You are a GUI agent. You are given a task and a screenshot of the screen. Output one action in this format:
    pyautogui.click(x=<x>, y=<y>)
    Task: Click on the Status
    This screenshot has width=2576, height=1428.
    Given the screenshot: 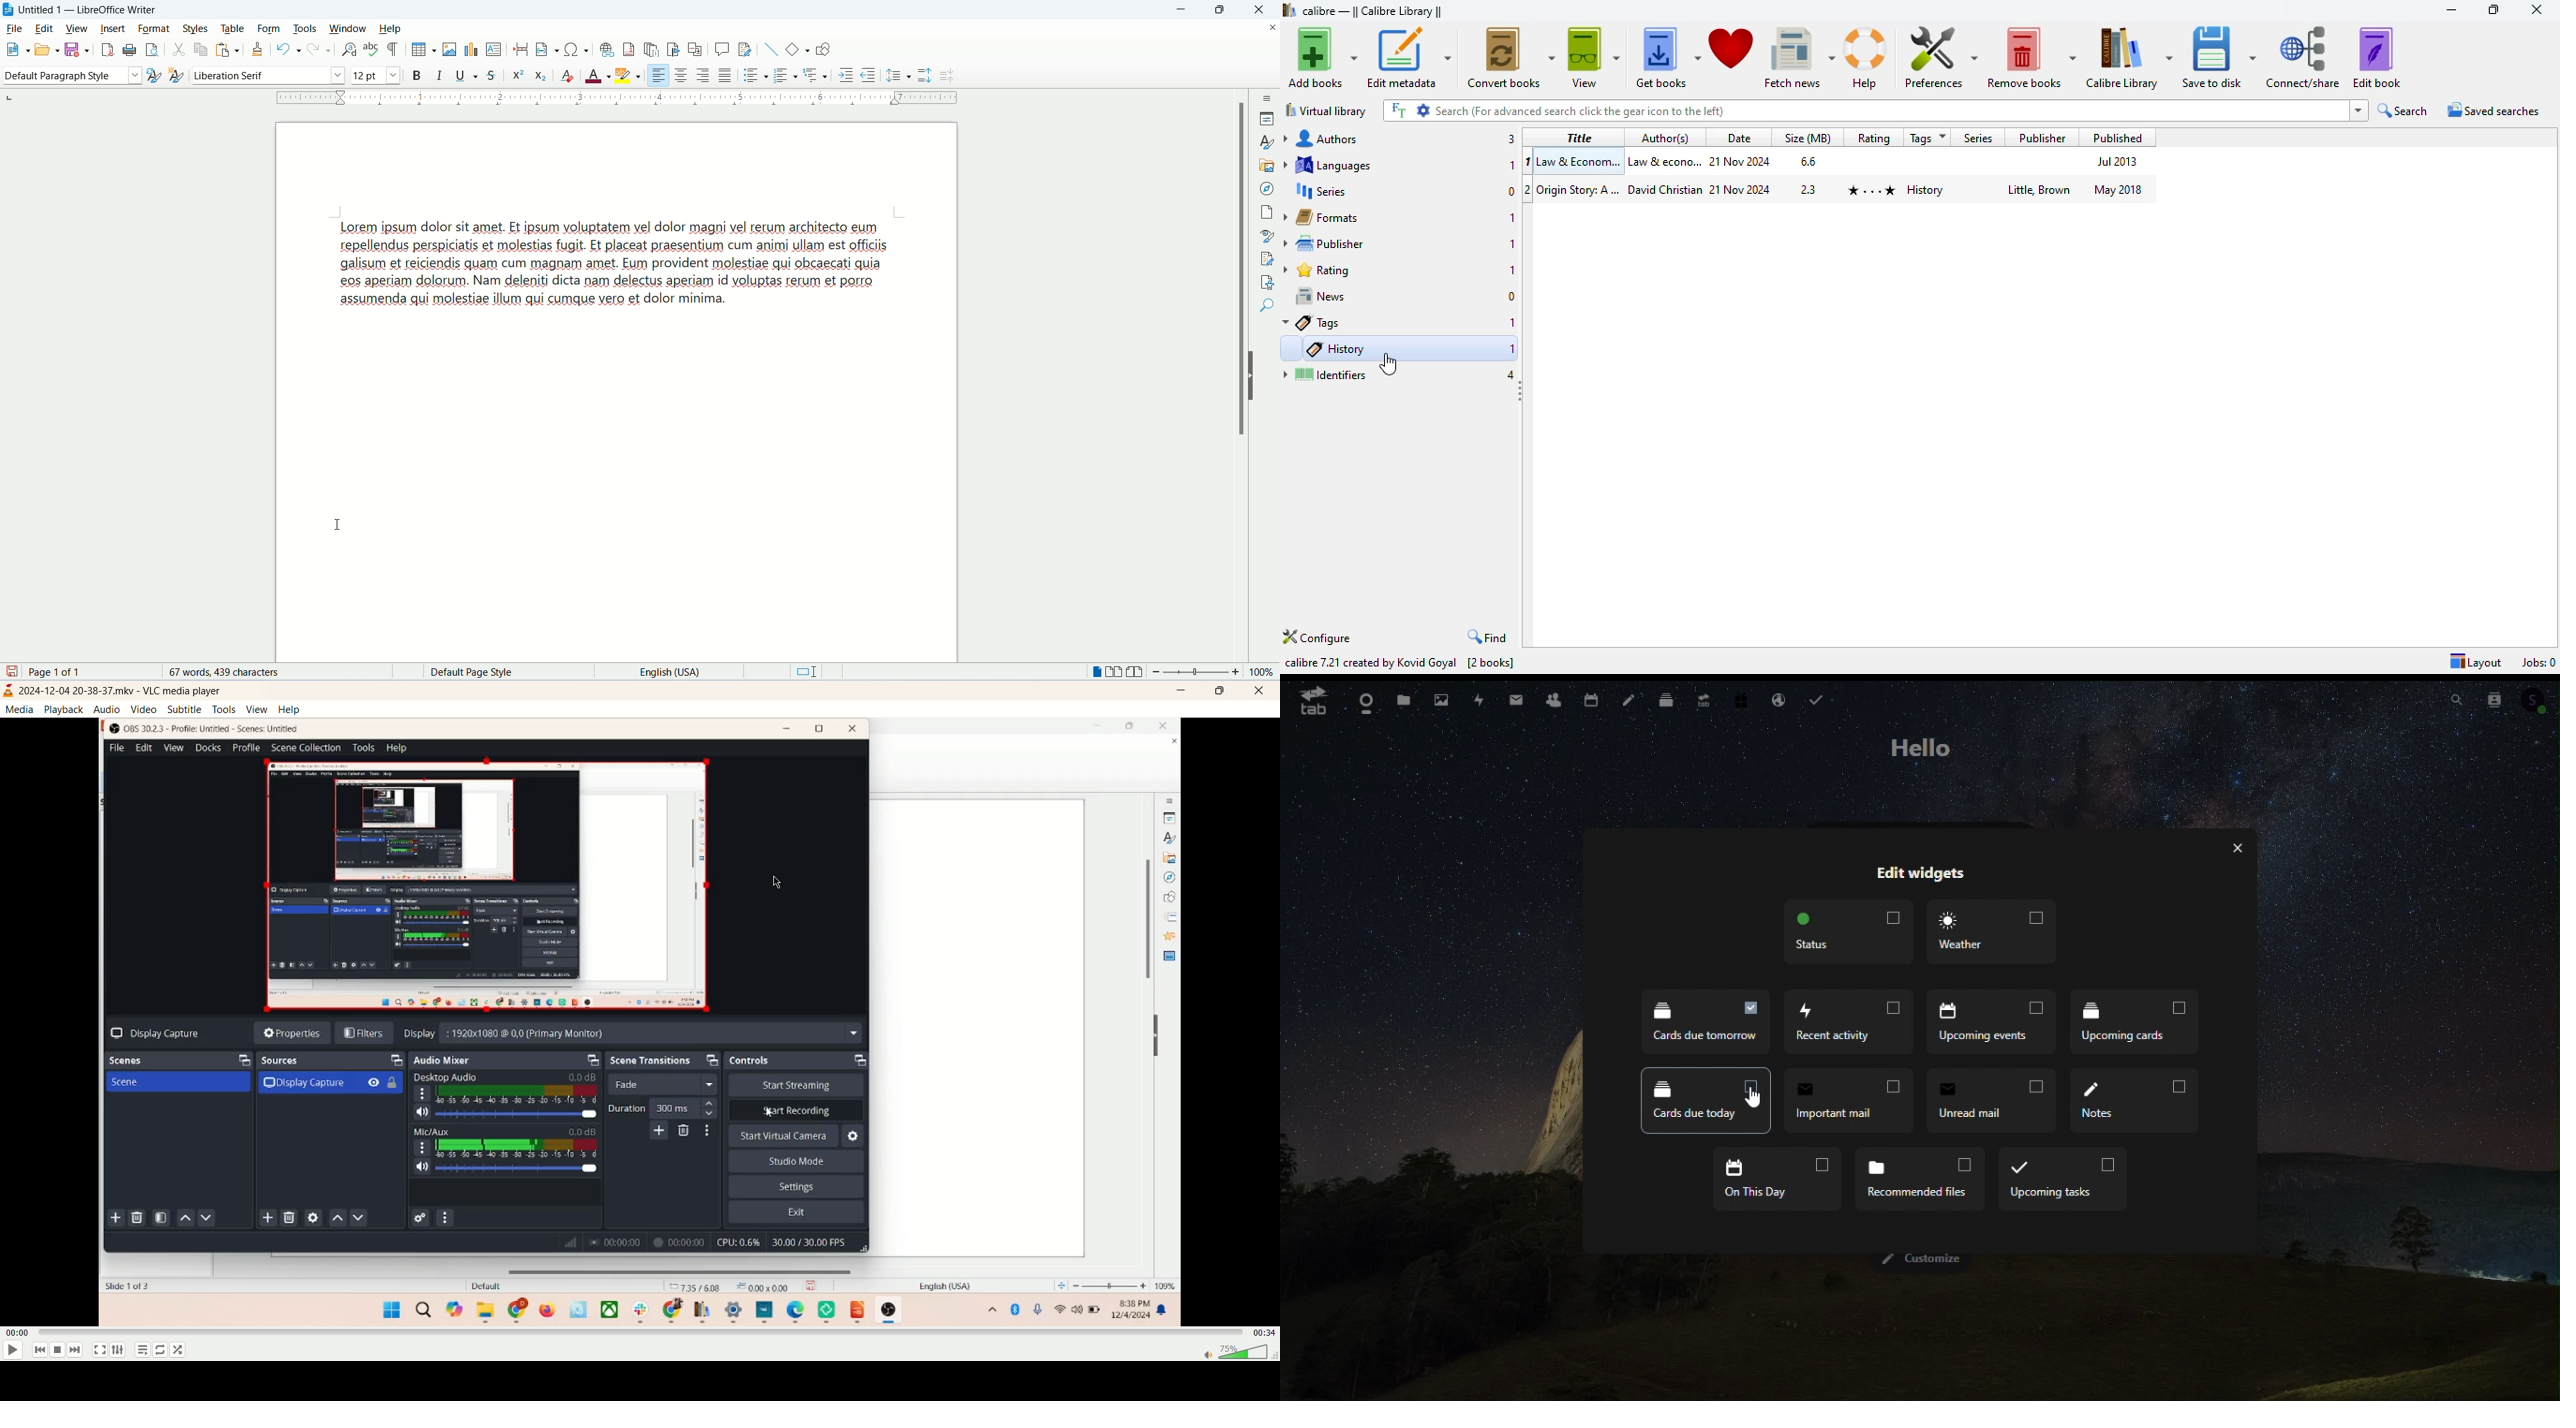 What is the action you would take?
    pyautogui.click(x=1848, y=932)
    